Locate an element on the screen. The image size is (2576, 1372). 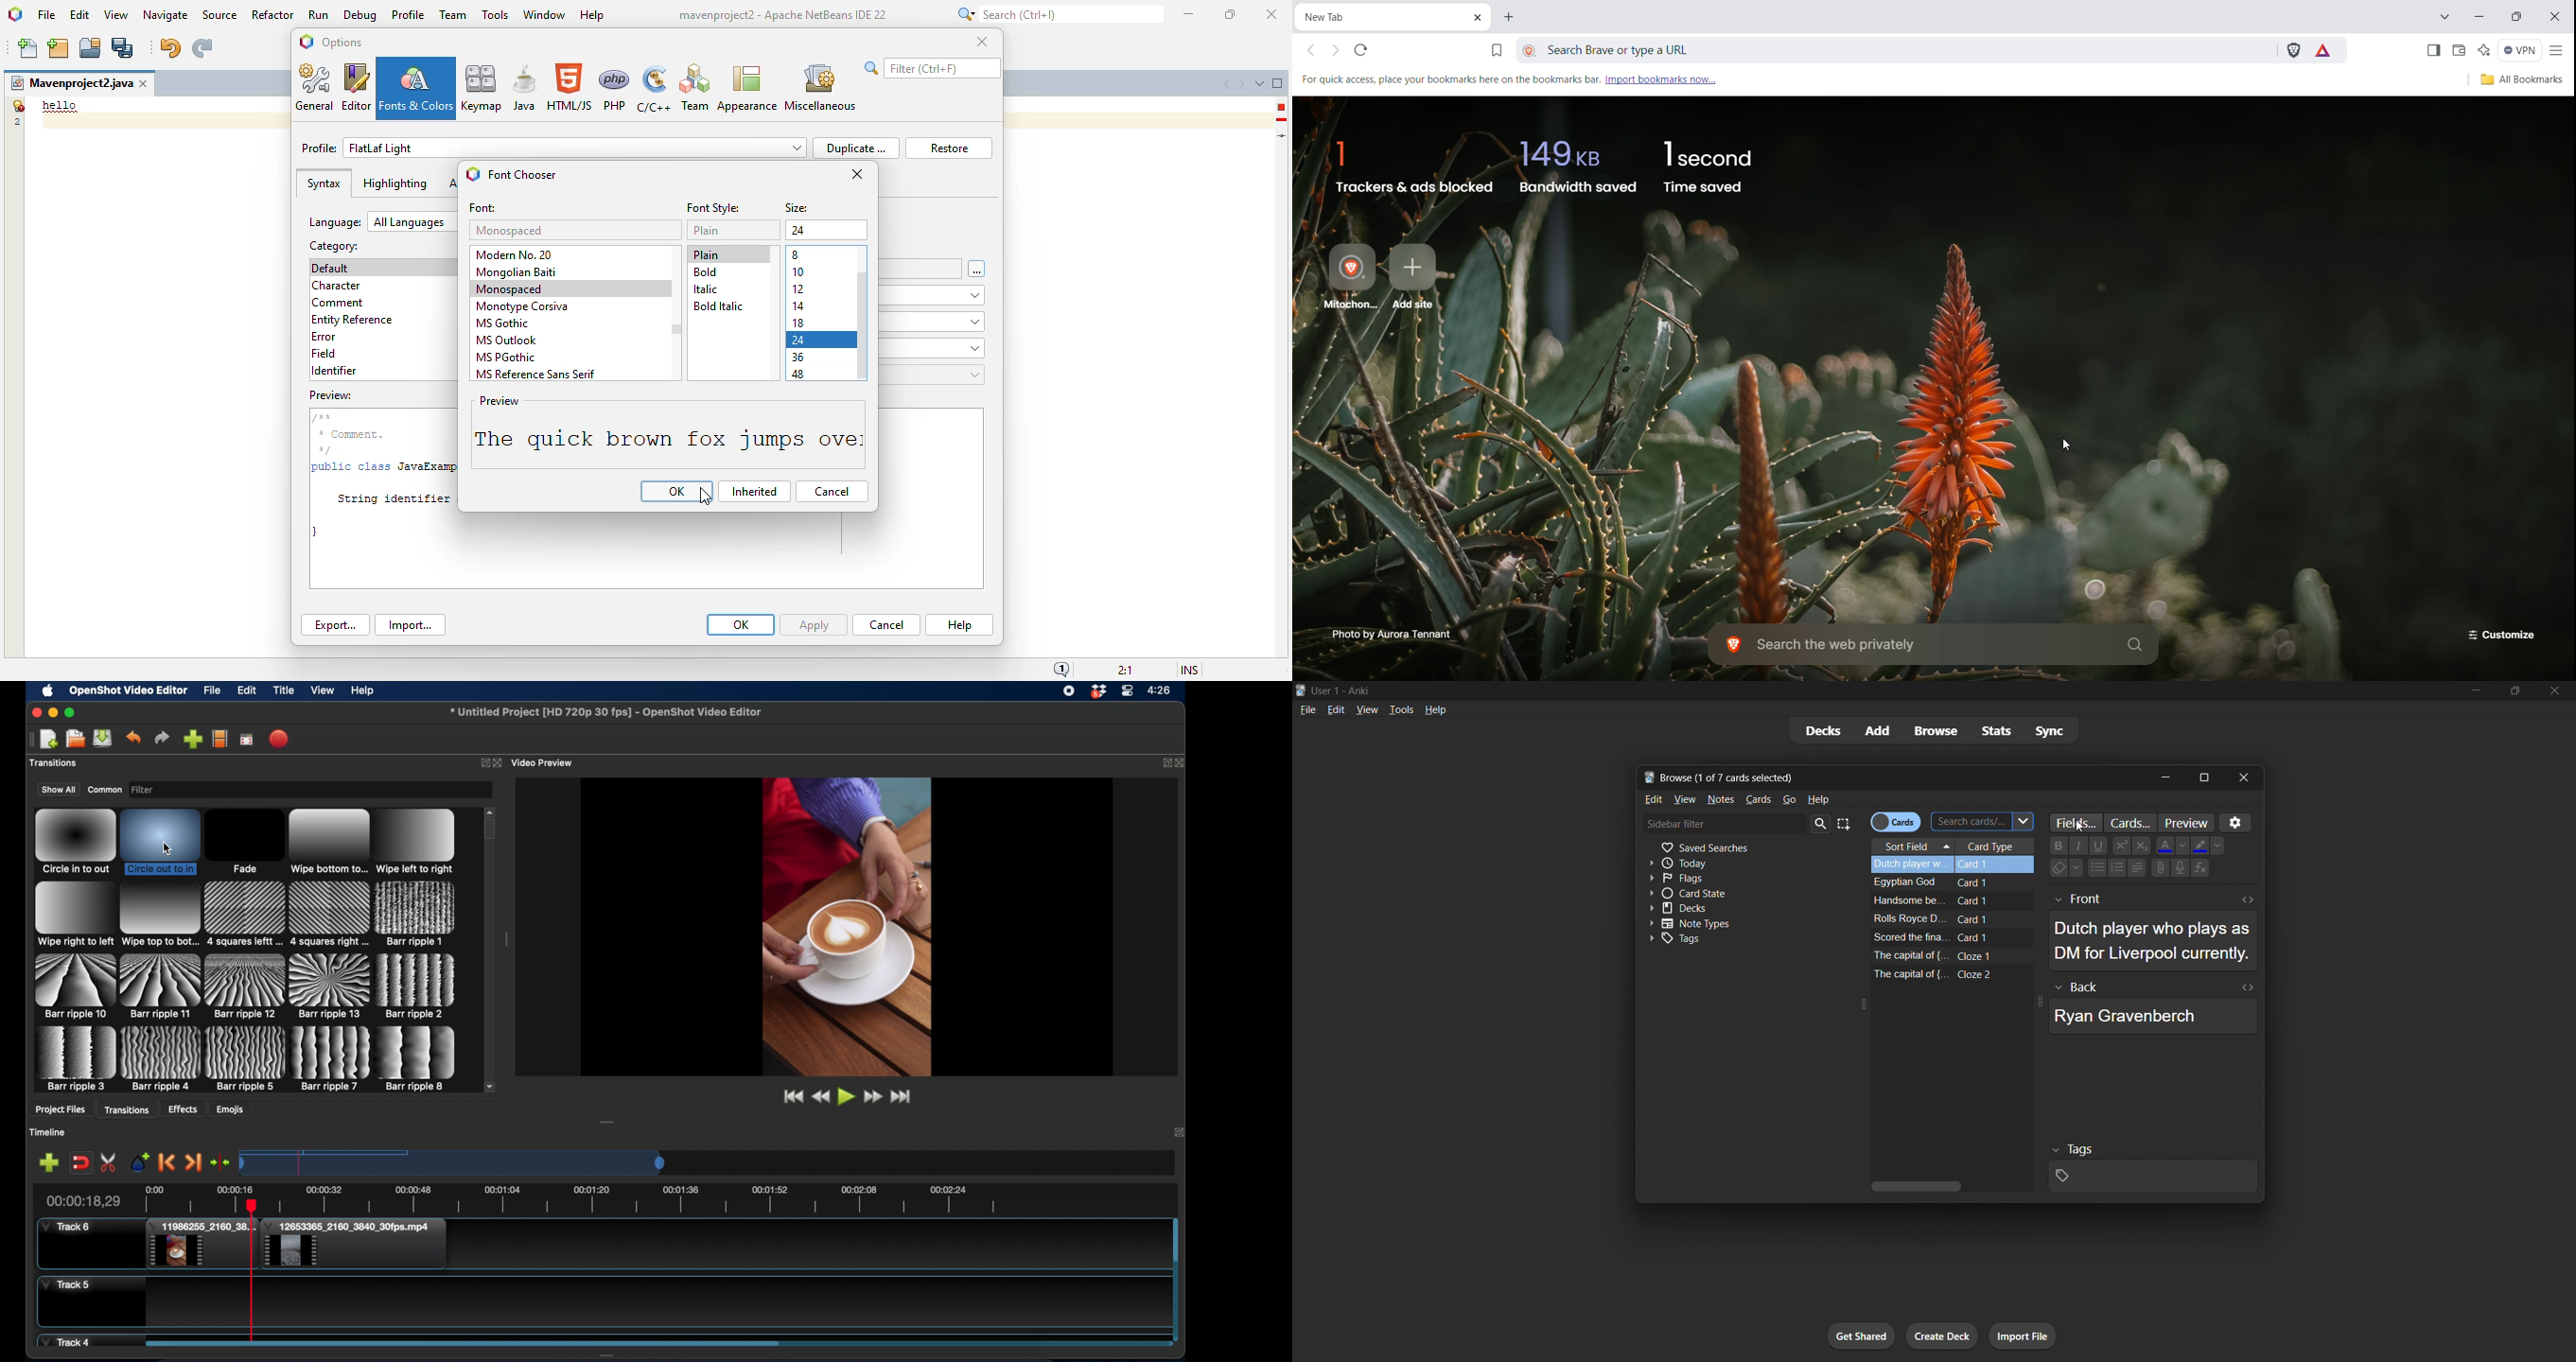
decks is located at coordinates (1822, 731).